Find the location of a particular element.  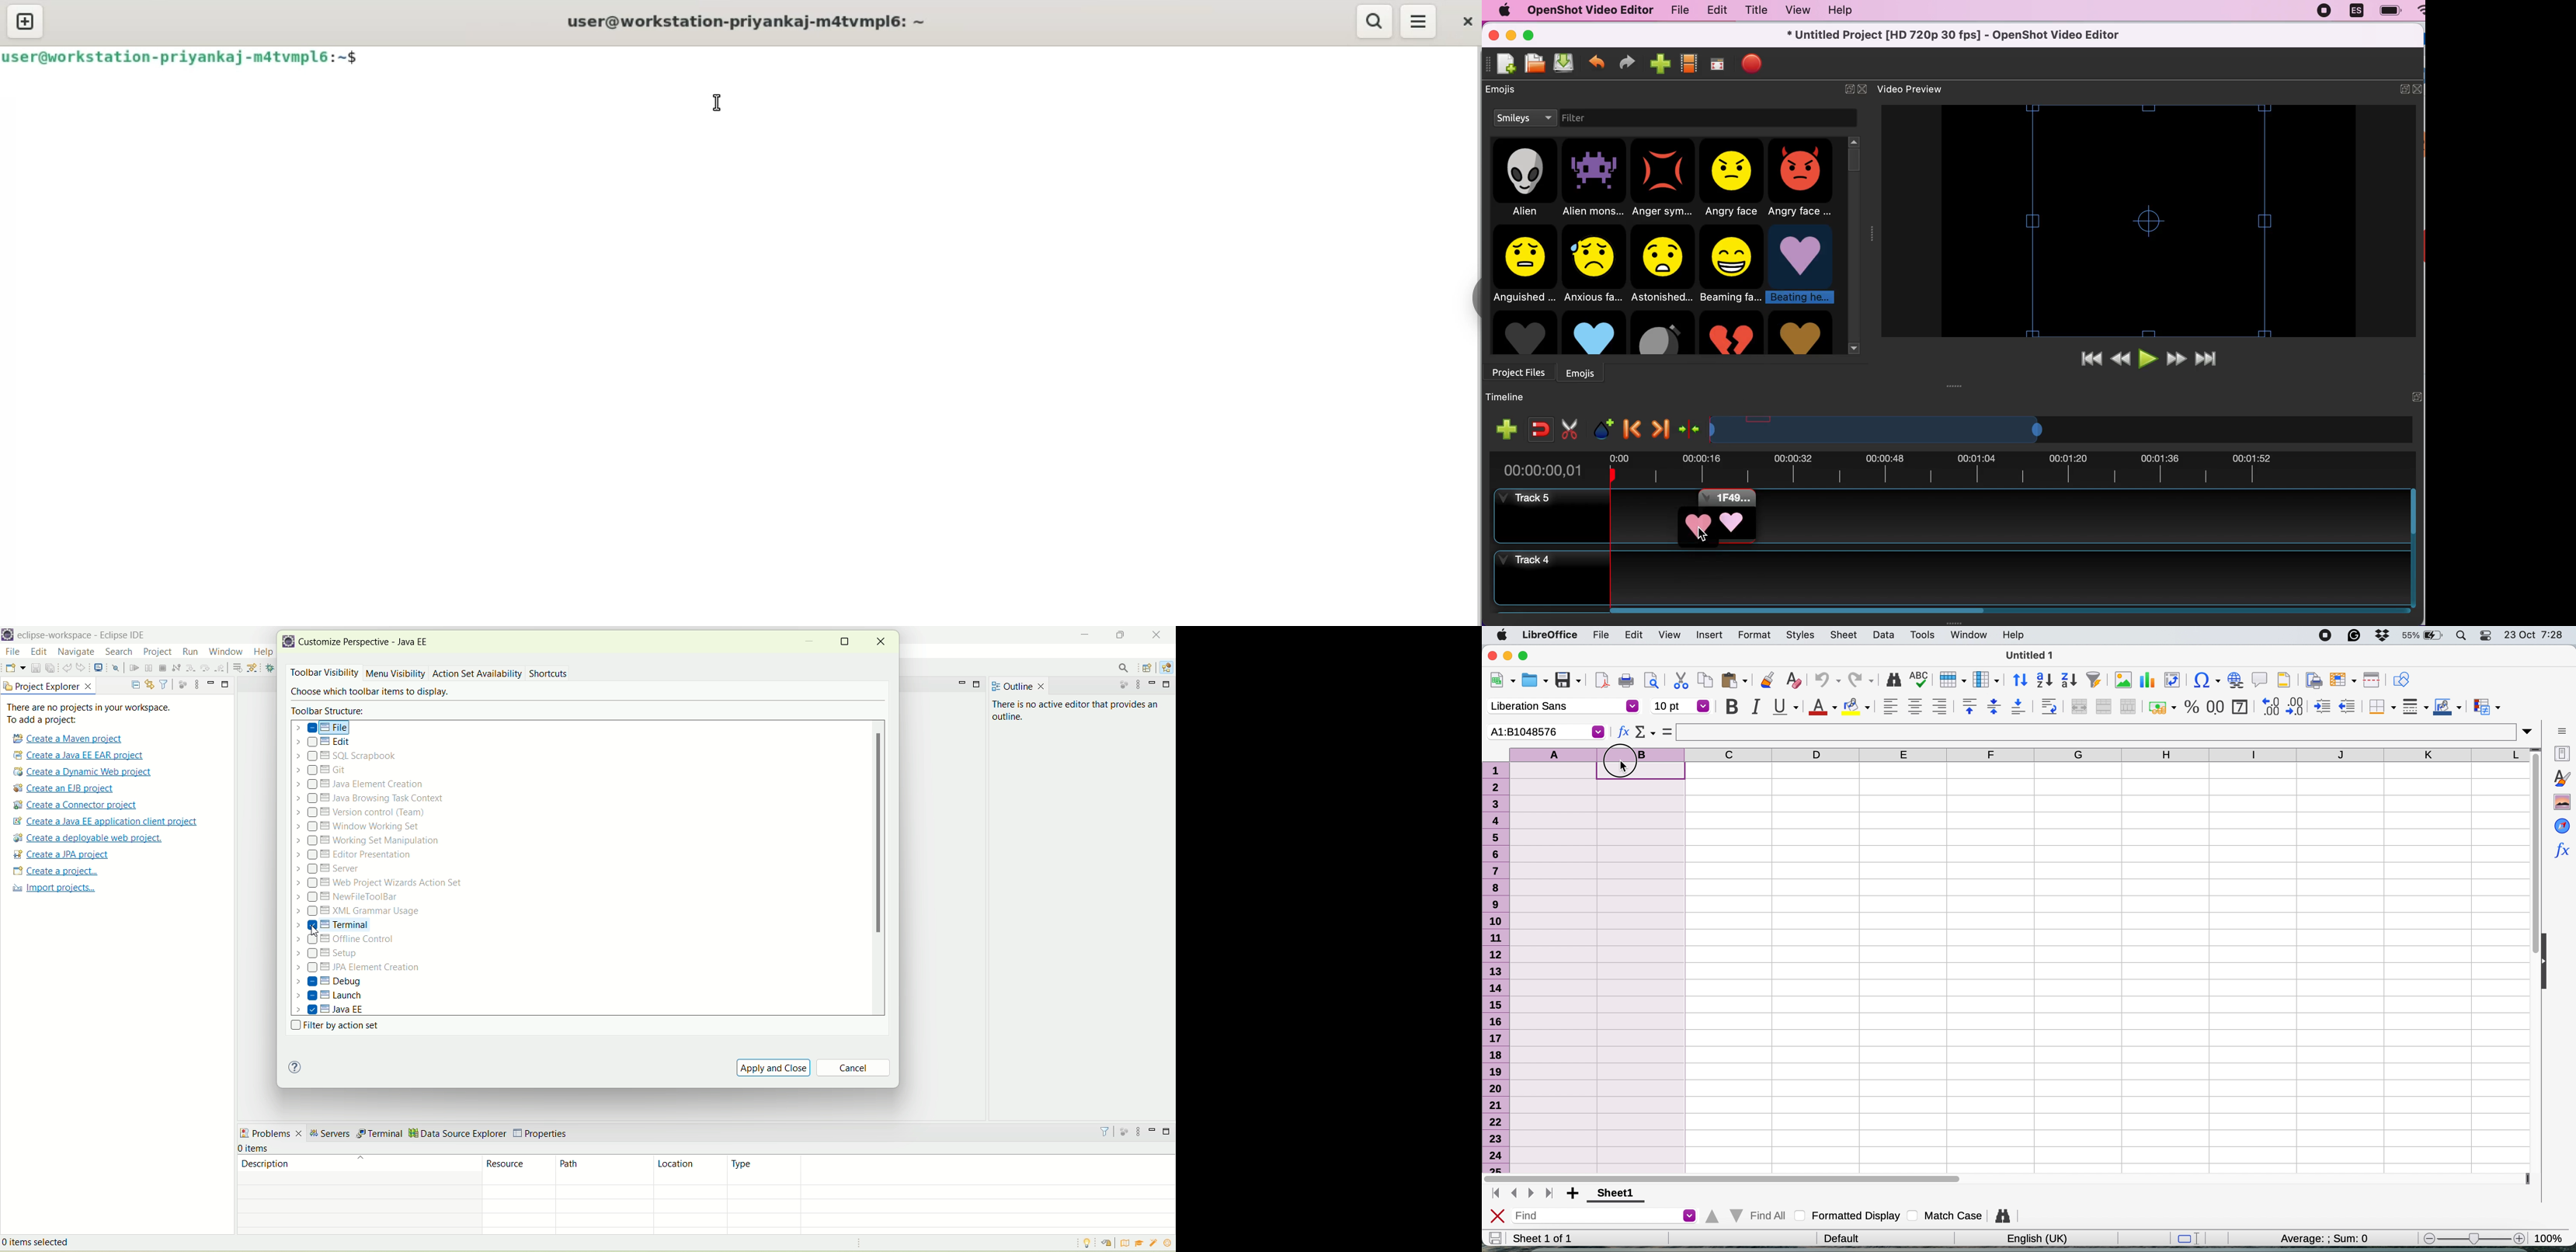

maximize is located at coordinates (1531, 34).